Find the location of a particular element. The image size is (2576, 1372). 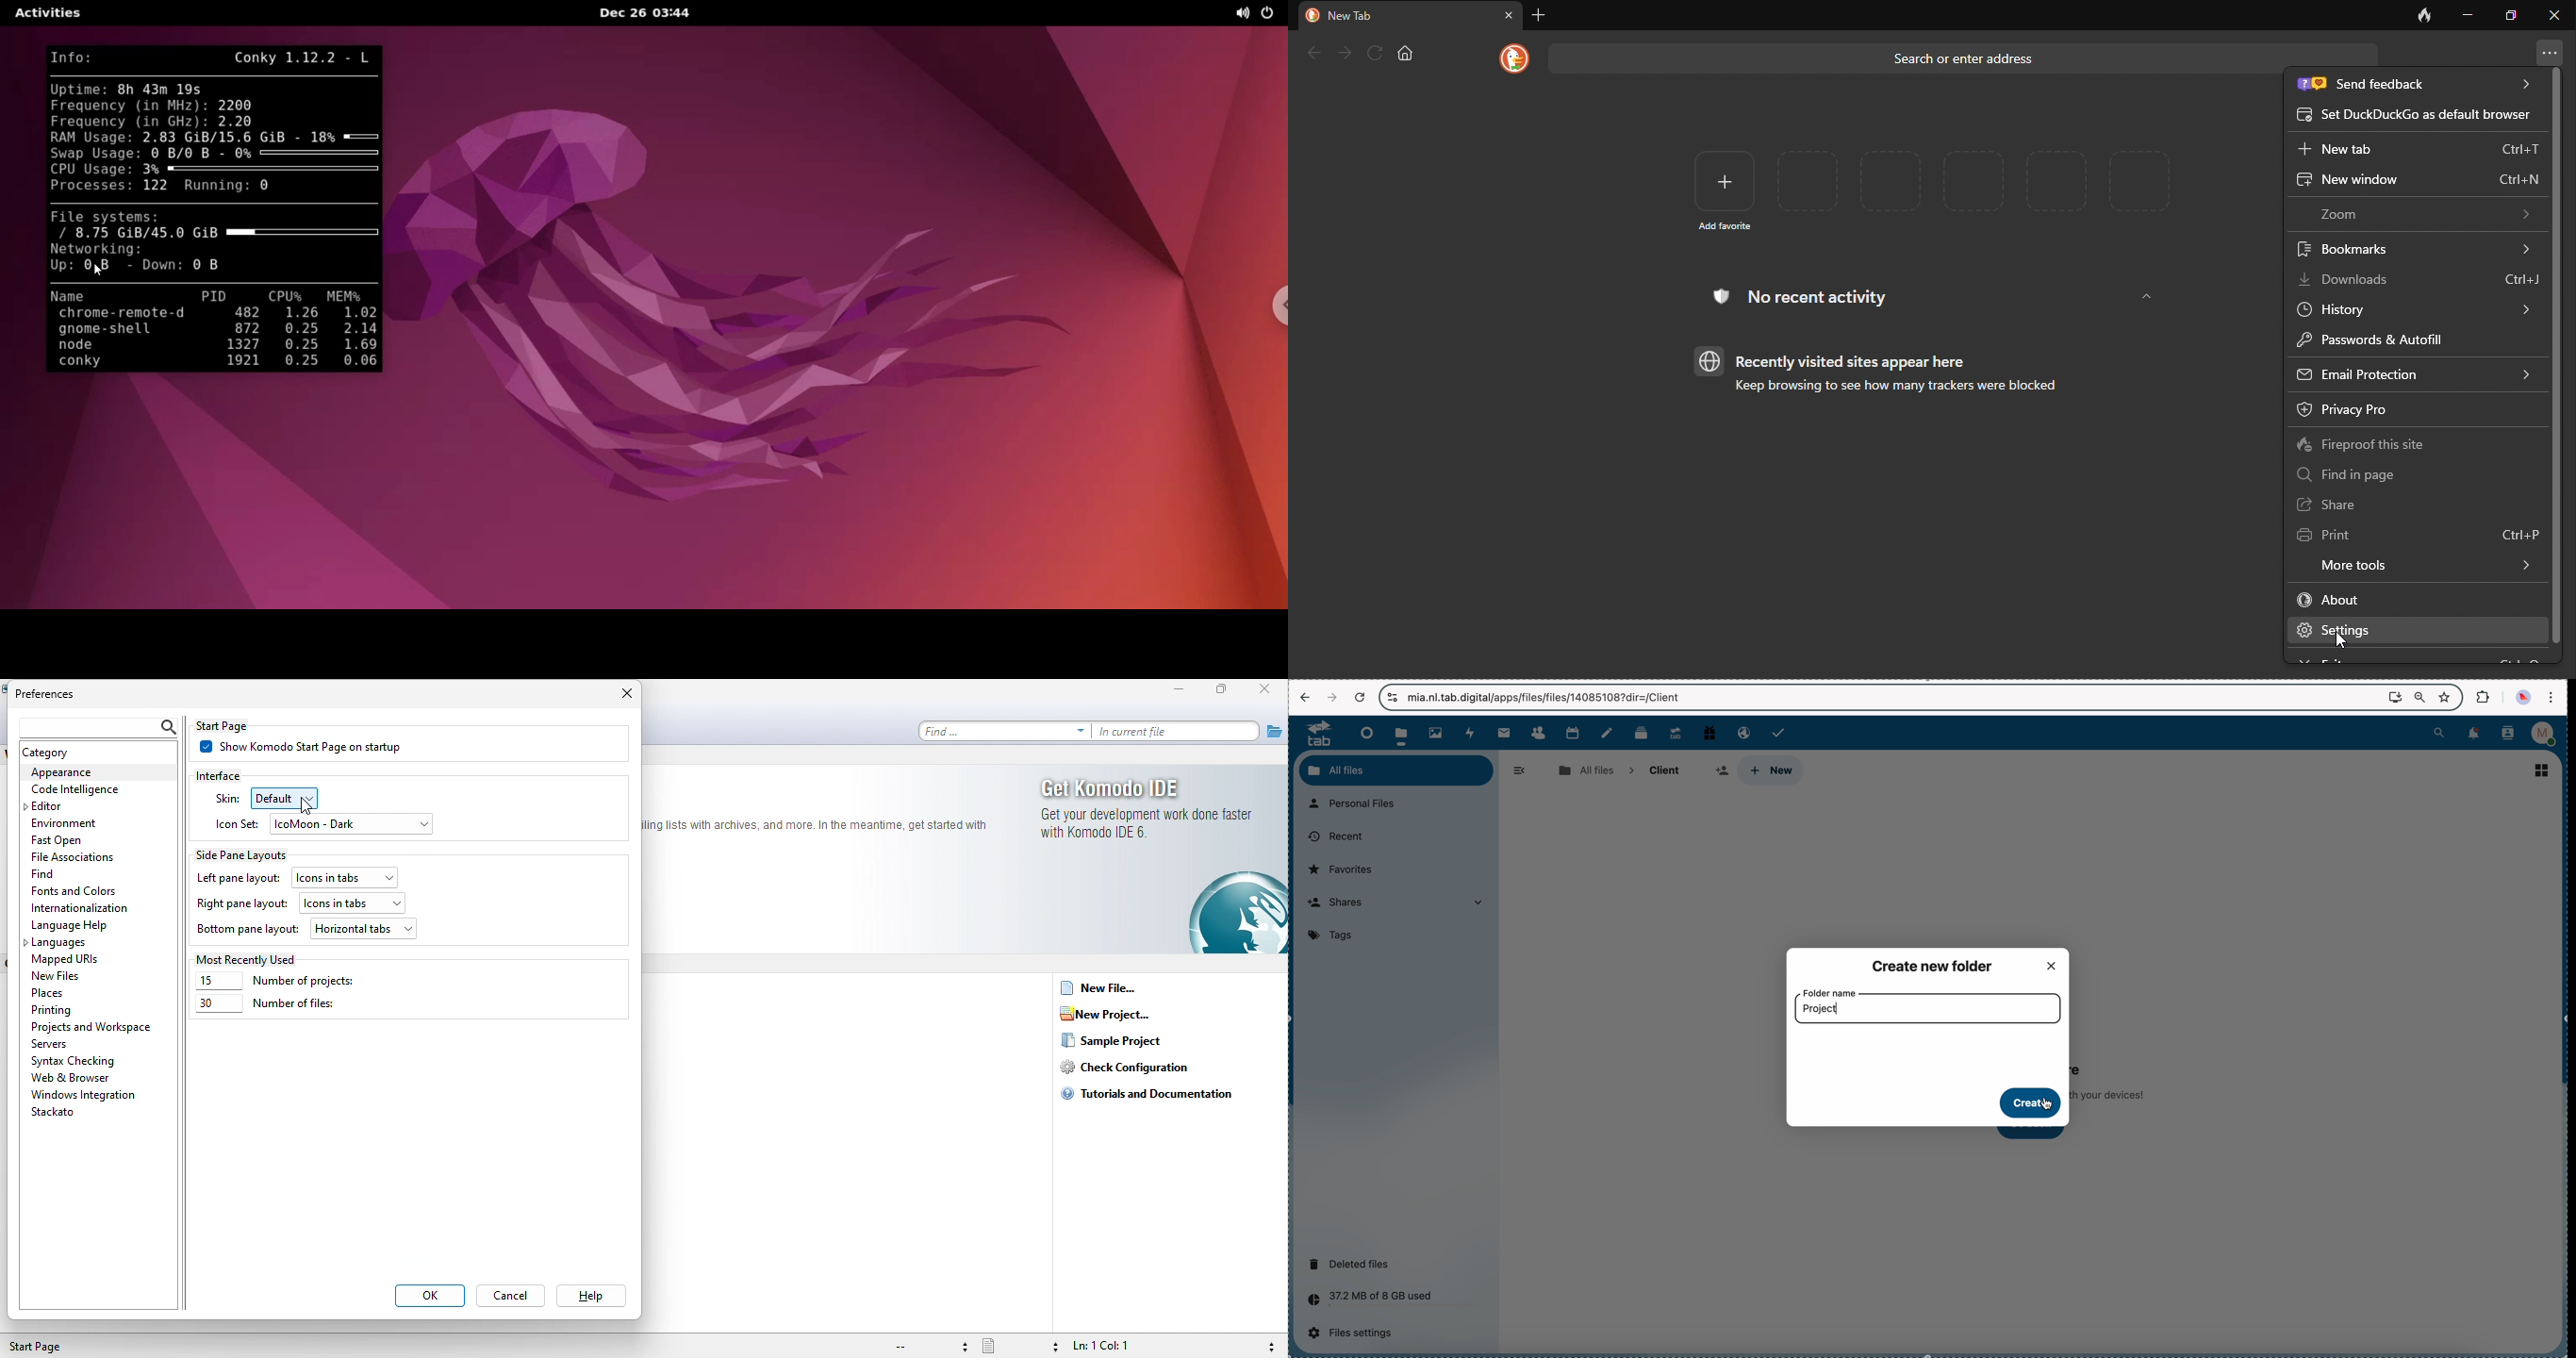

horizontal tabs is located at coordinates (364, 928).